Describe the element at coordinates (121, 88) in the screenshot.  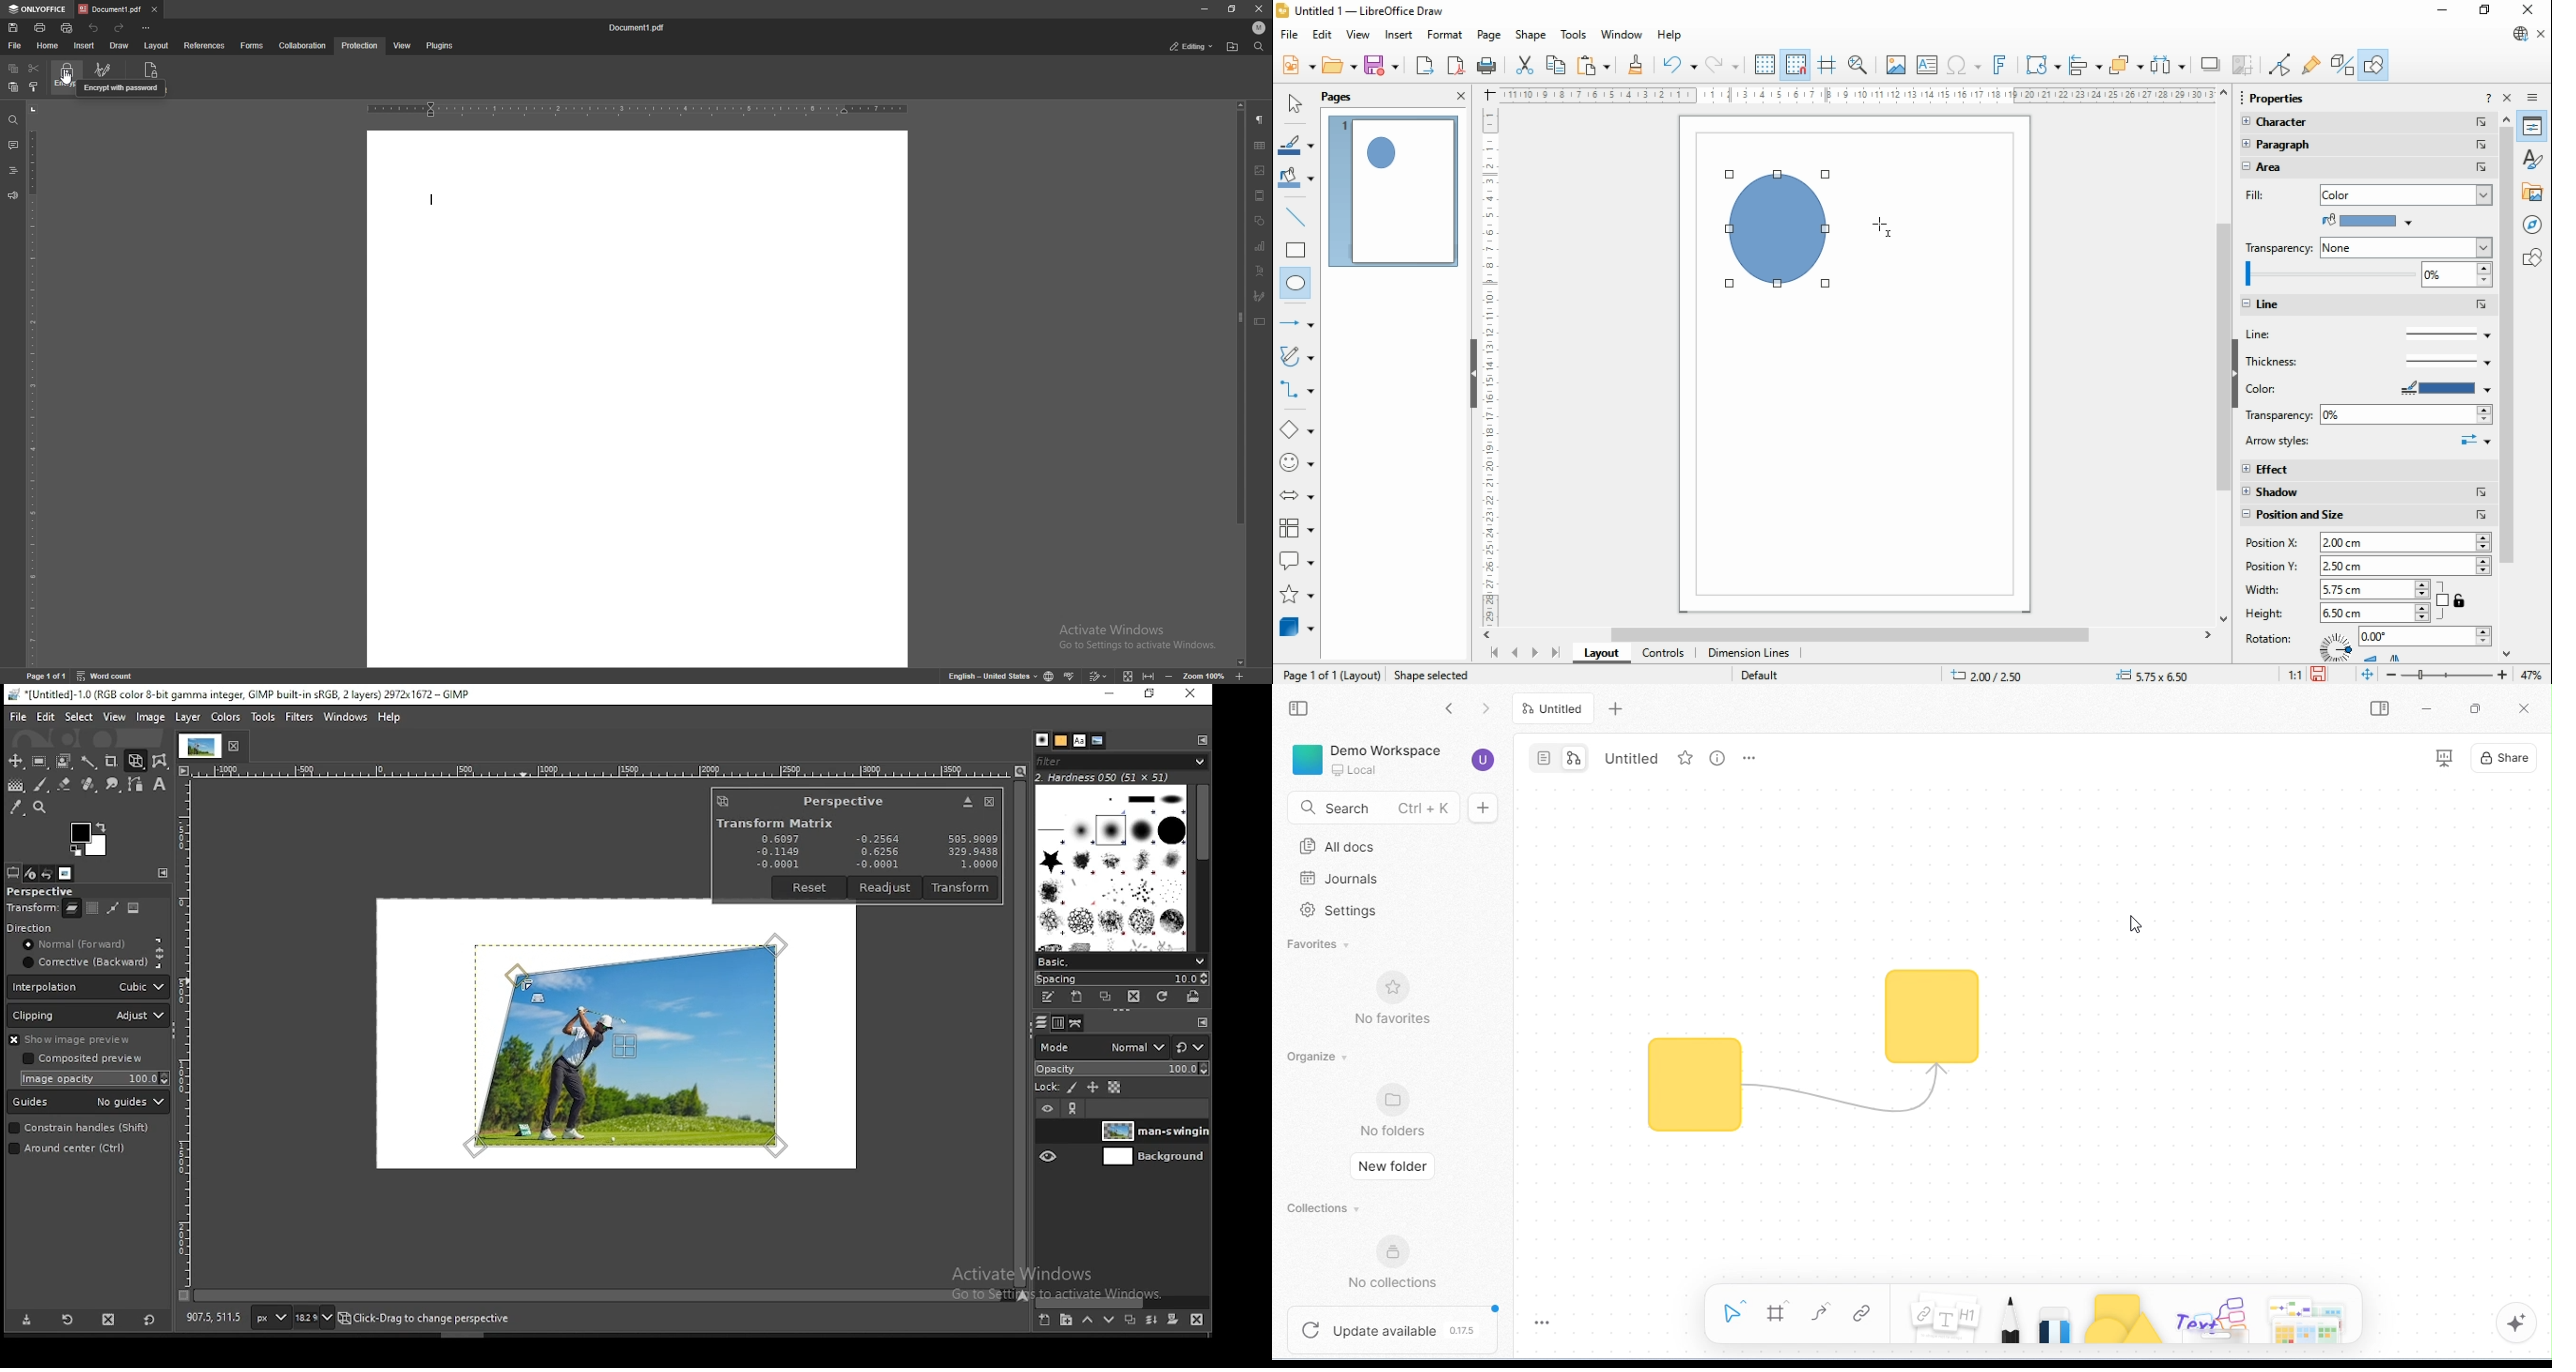
I see `cursor description` at that location.